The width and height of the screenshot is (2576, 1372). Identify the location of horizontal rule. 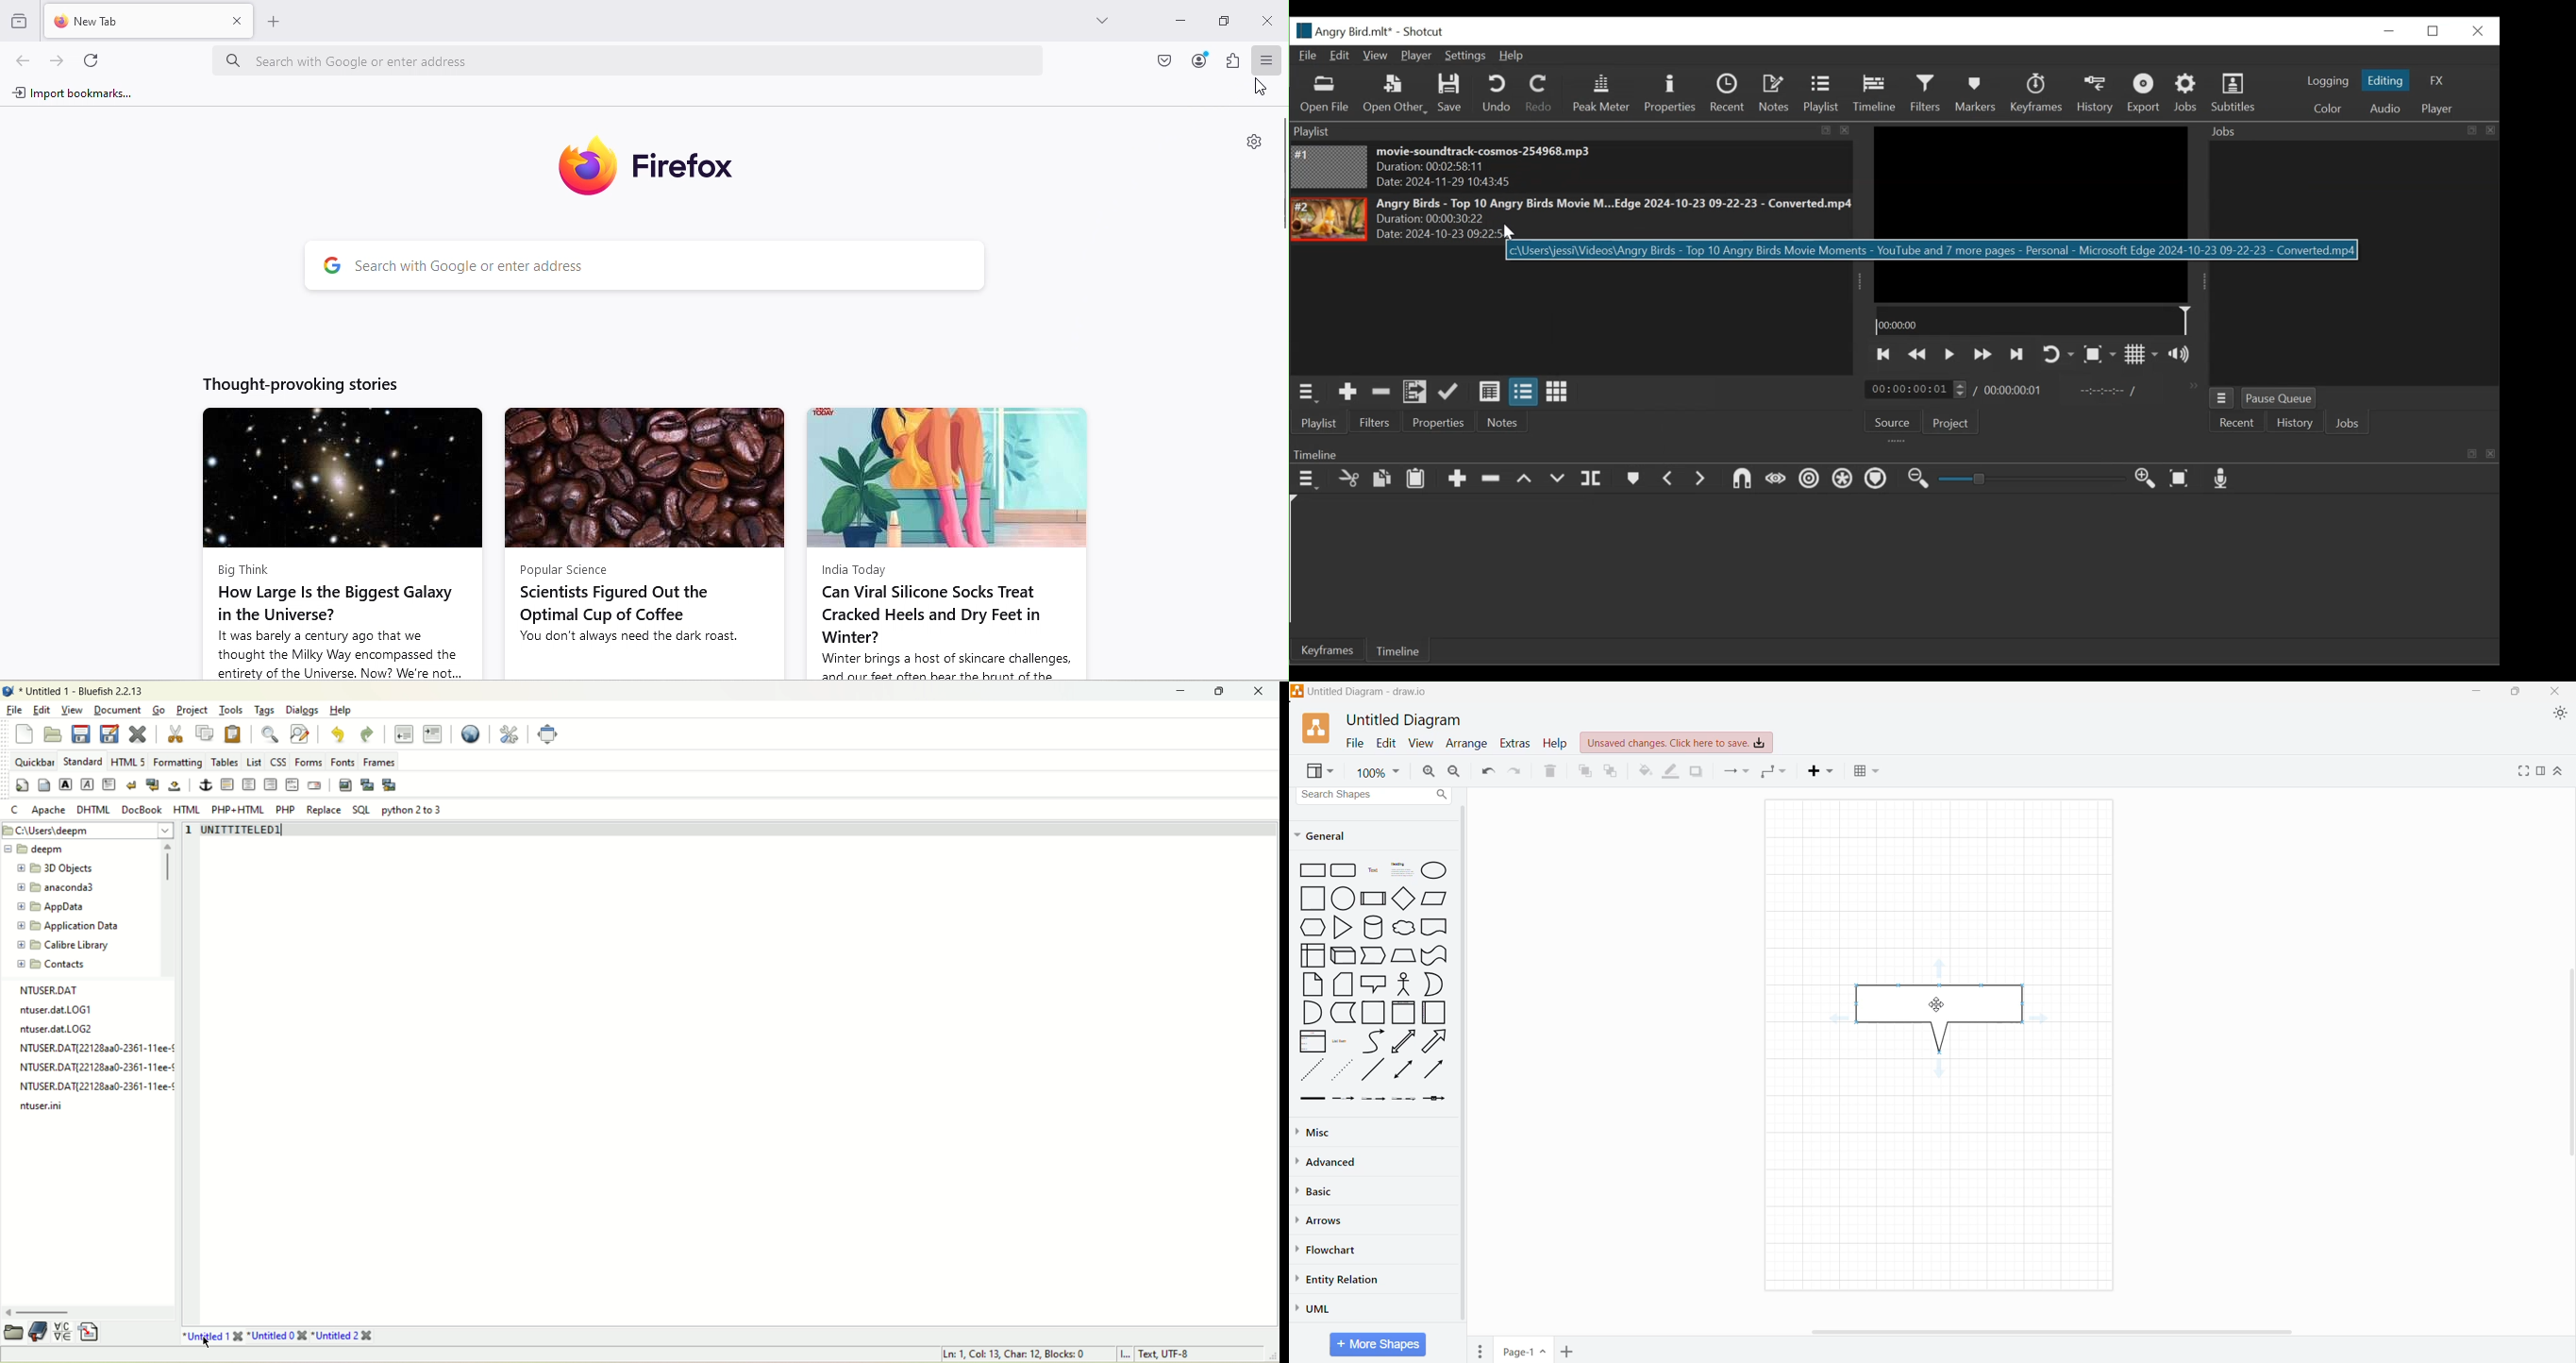
(227, 784).